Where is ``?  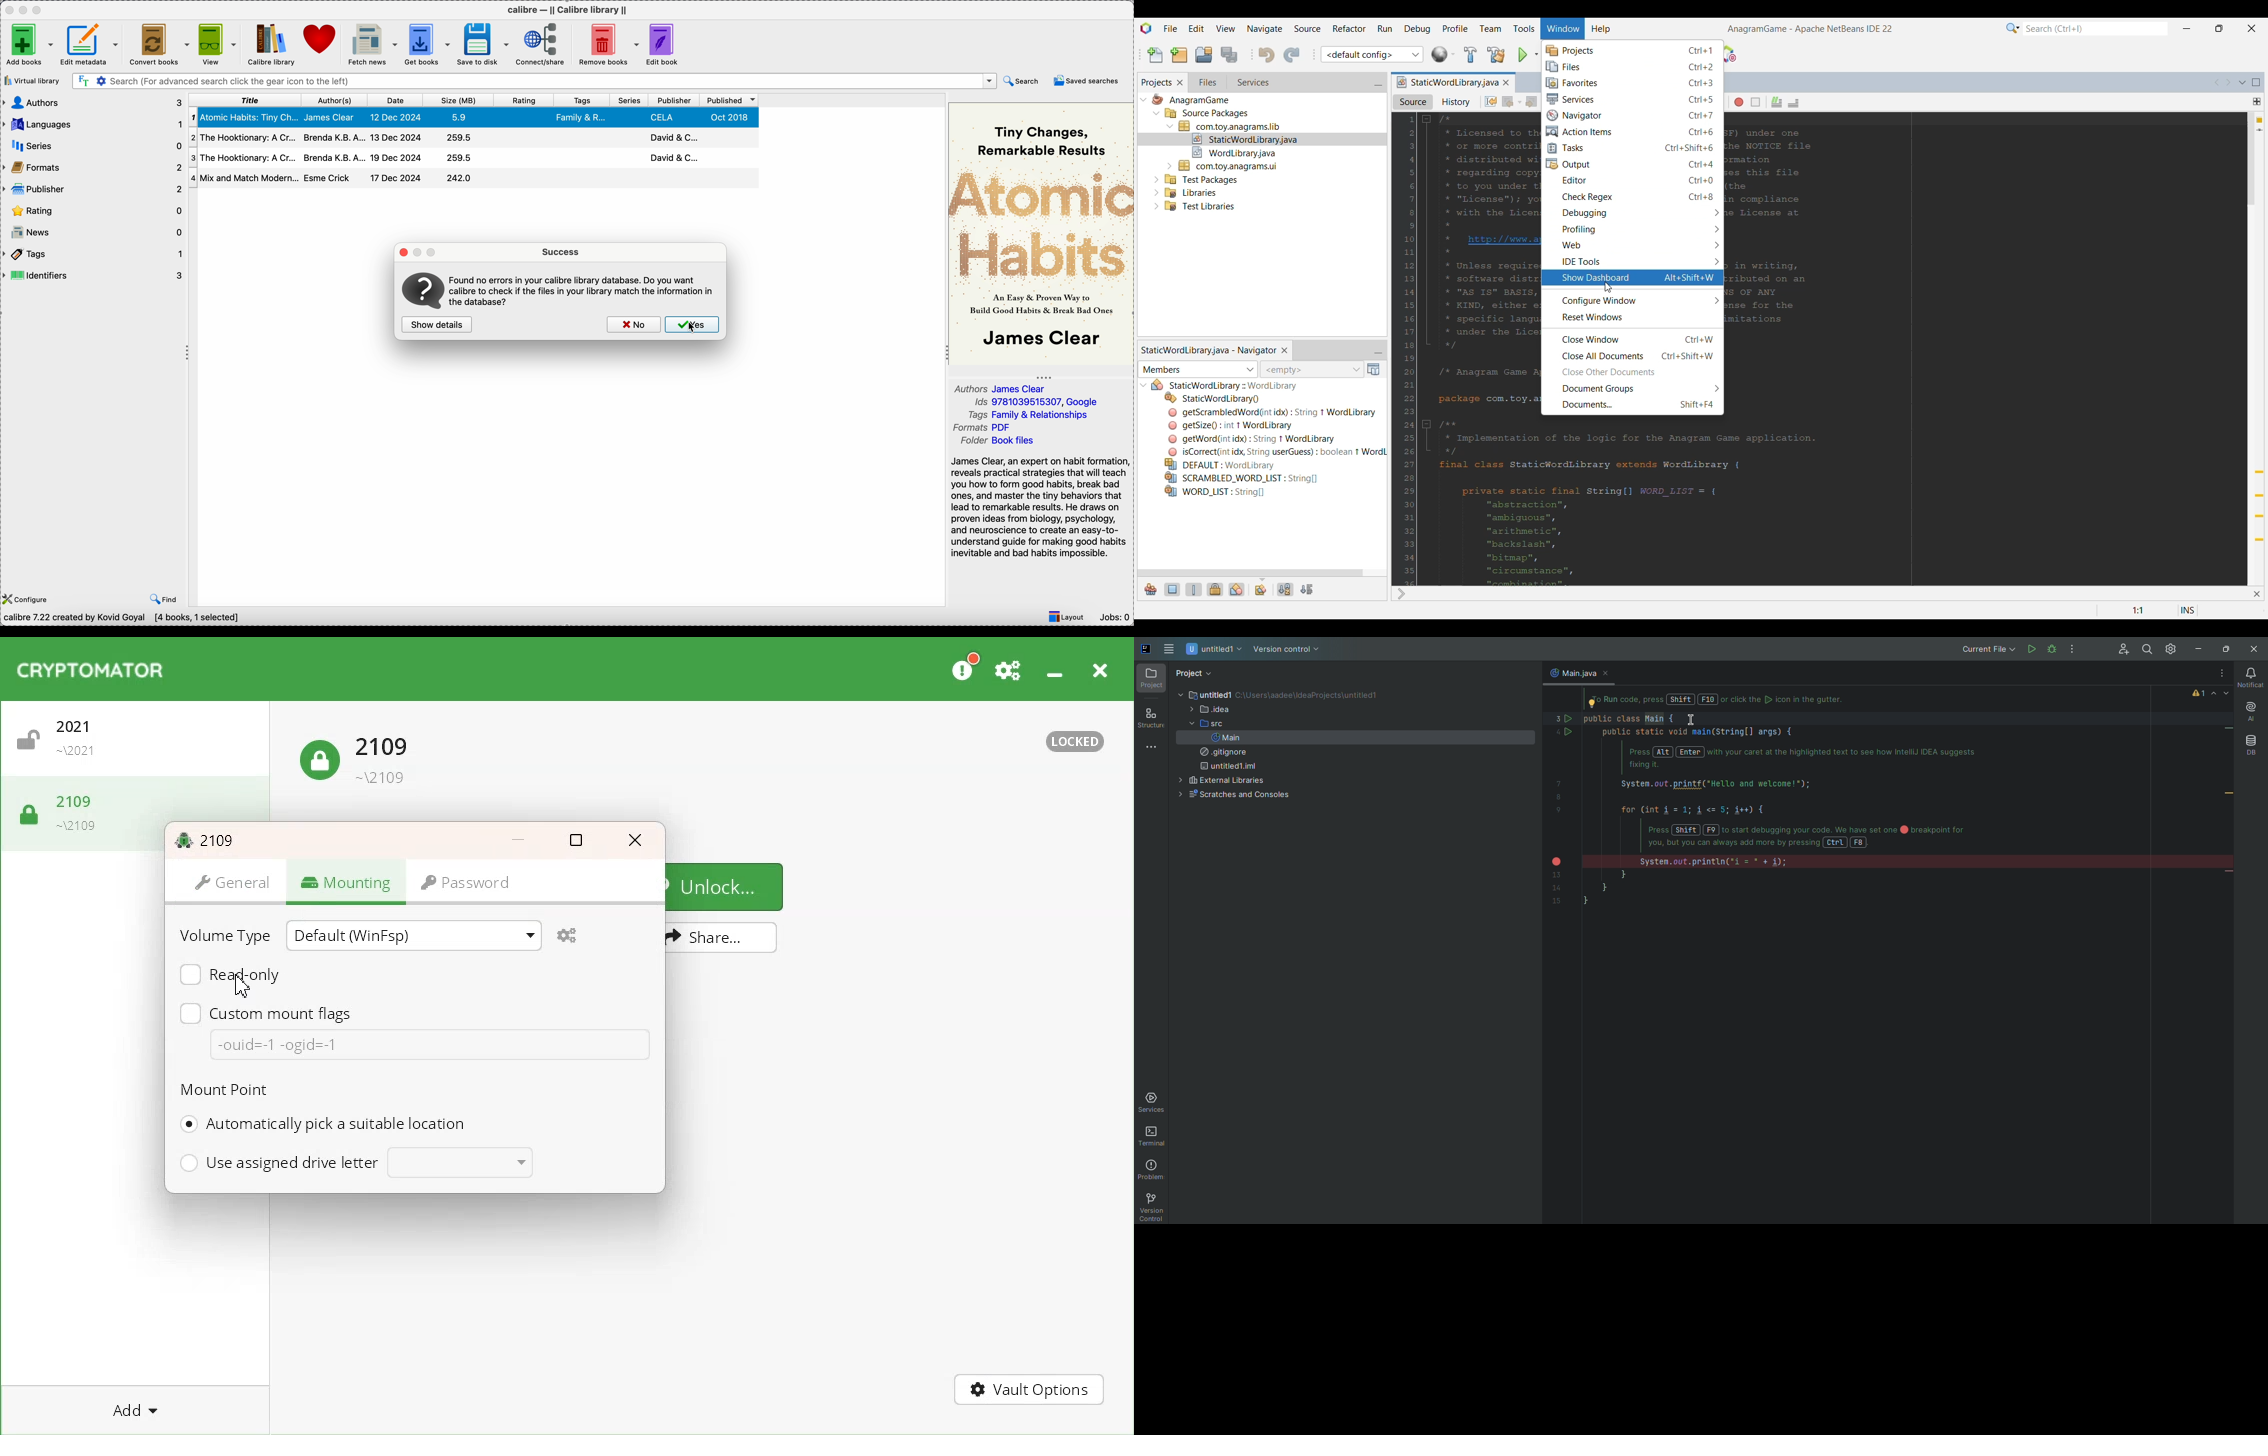  is located at coordinates (1275, 452).